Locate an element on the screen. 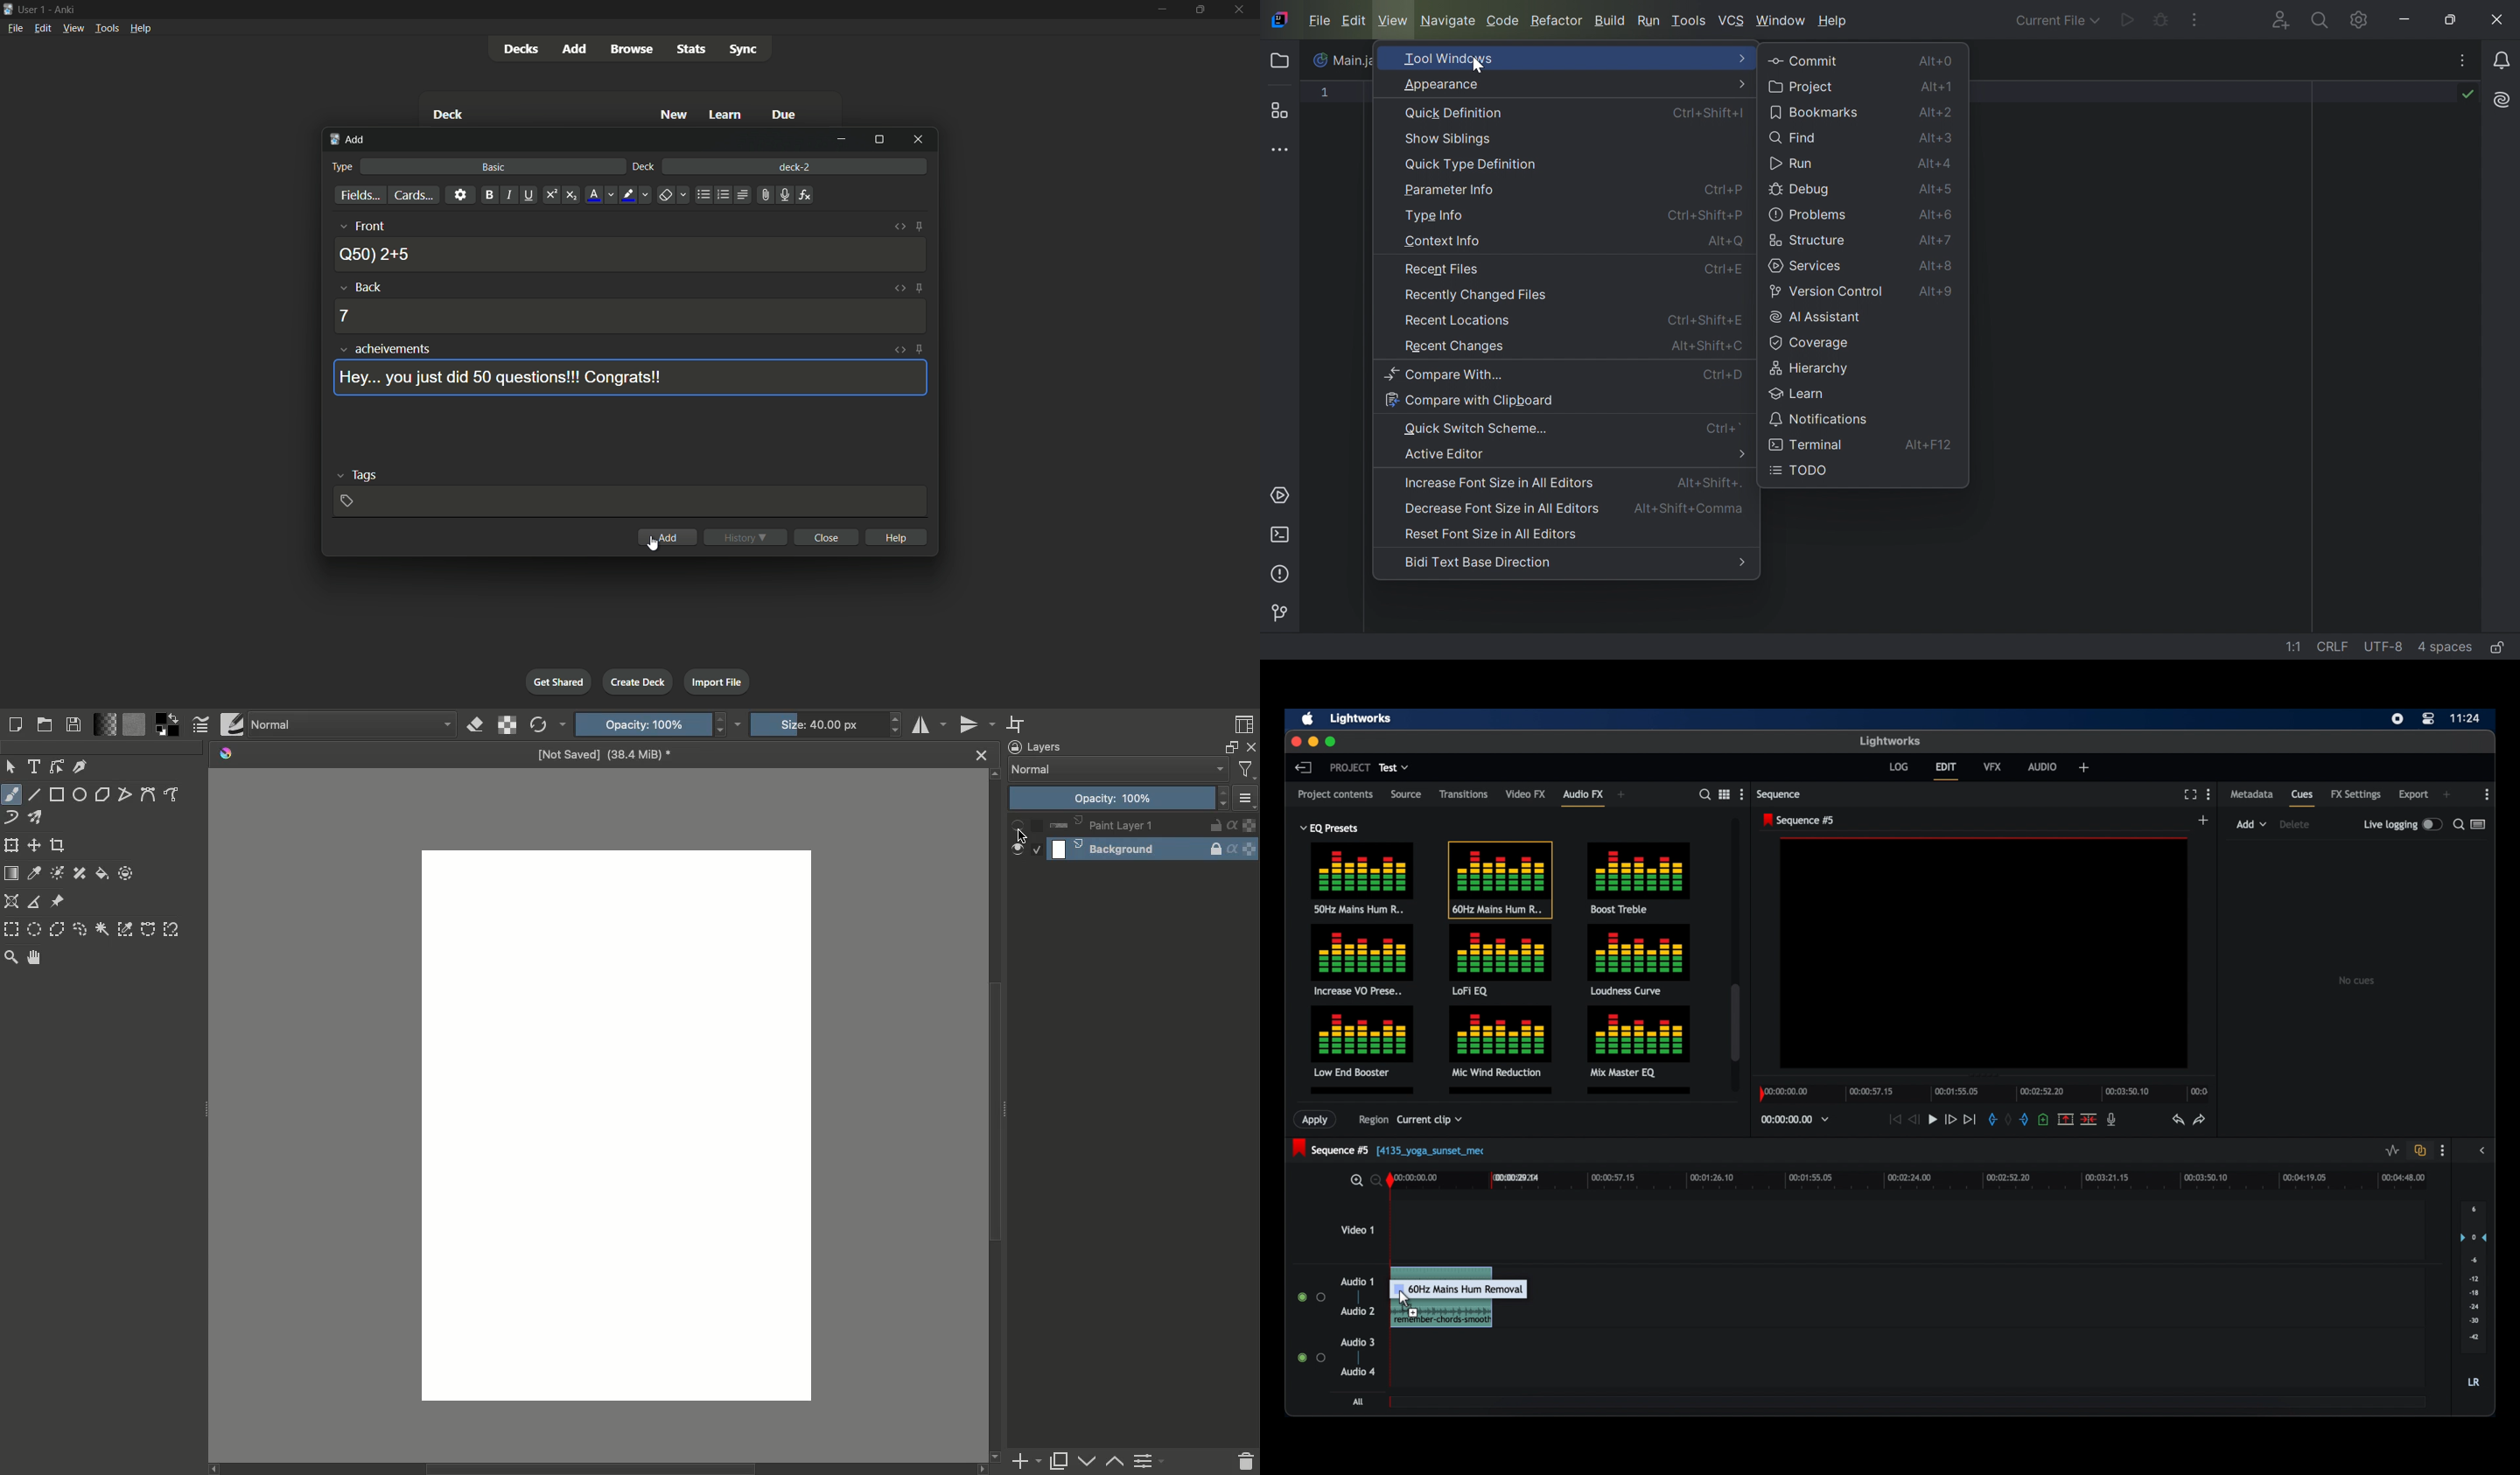  Normal is located at coordinates (1122, 770).